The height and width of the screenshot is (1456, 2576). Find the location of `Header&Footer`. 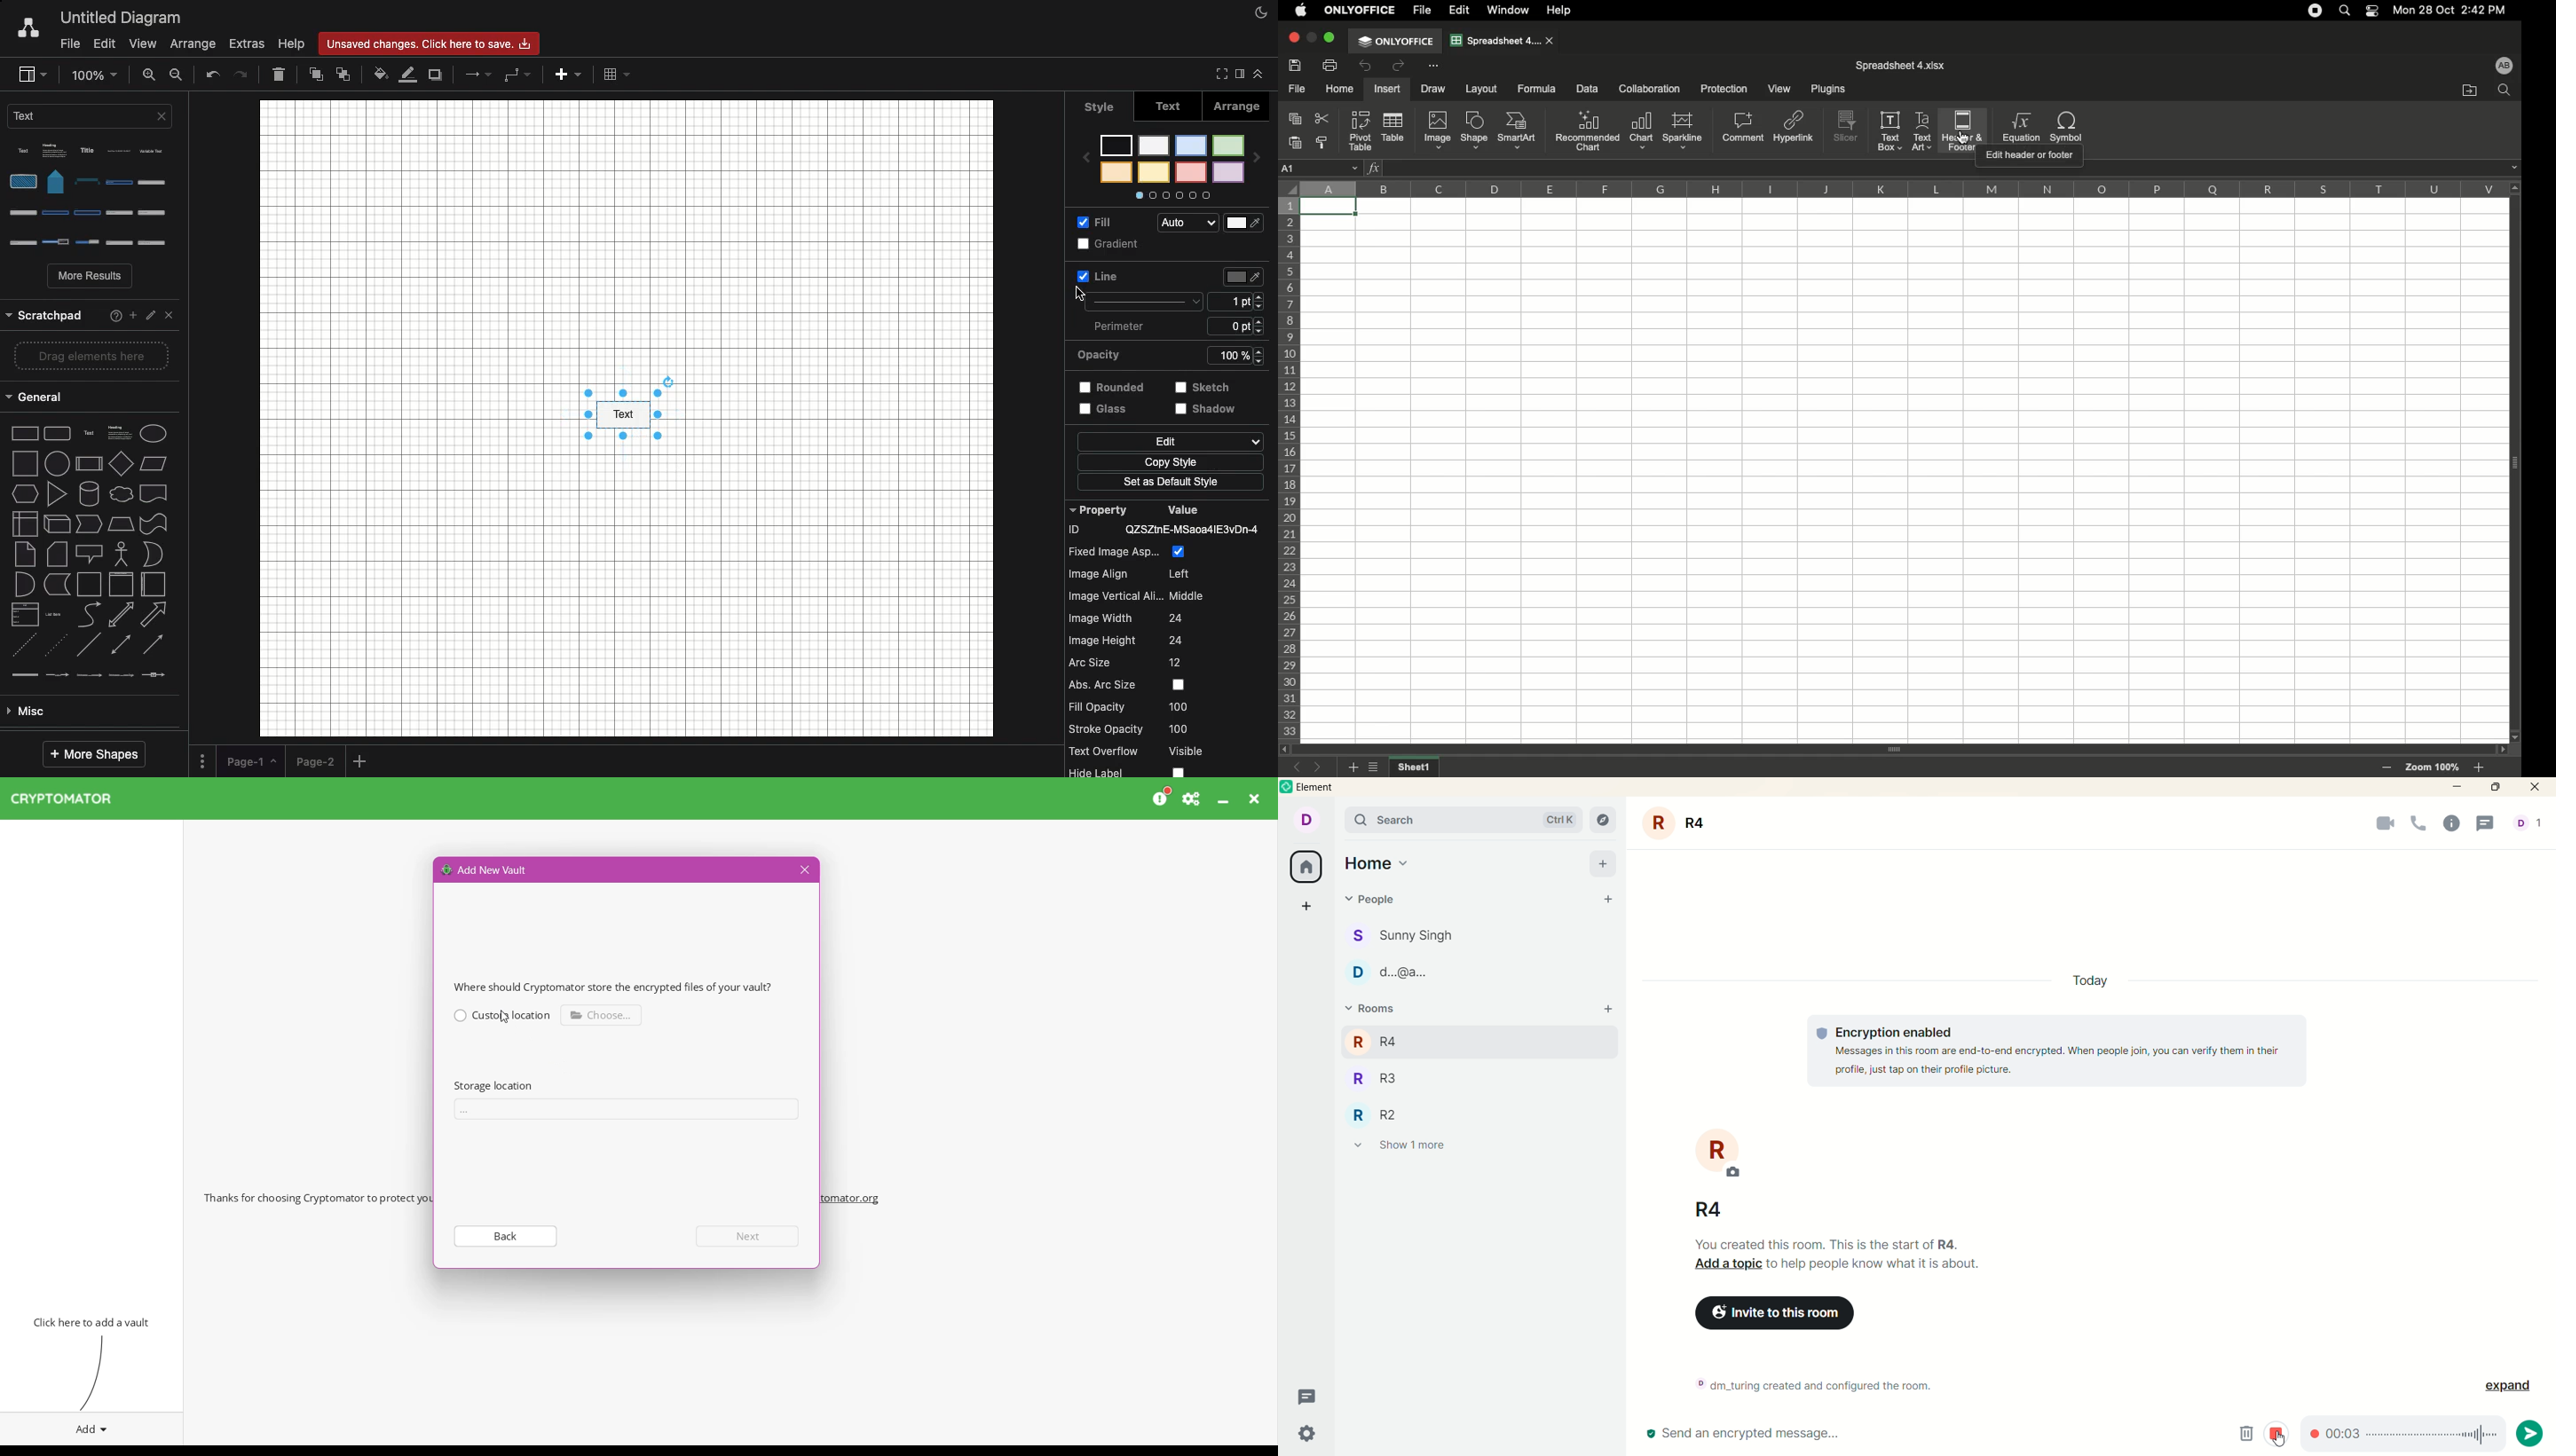

Header&Footer is located at coordinates (1963, 130).